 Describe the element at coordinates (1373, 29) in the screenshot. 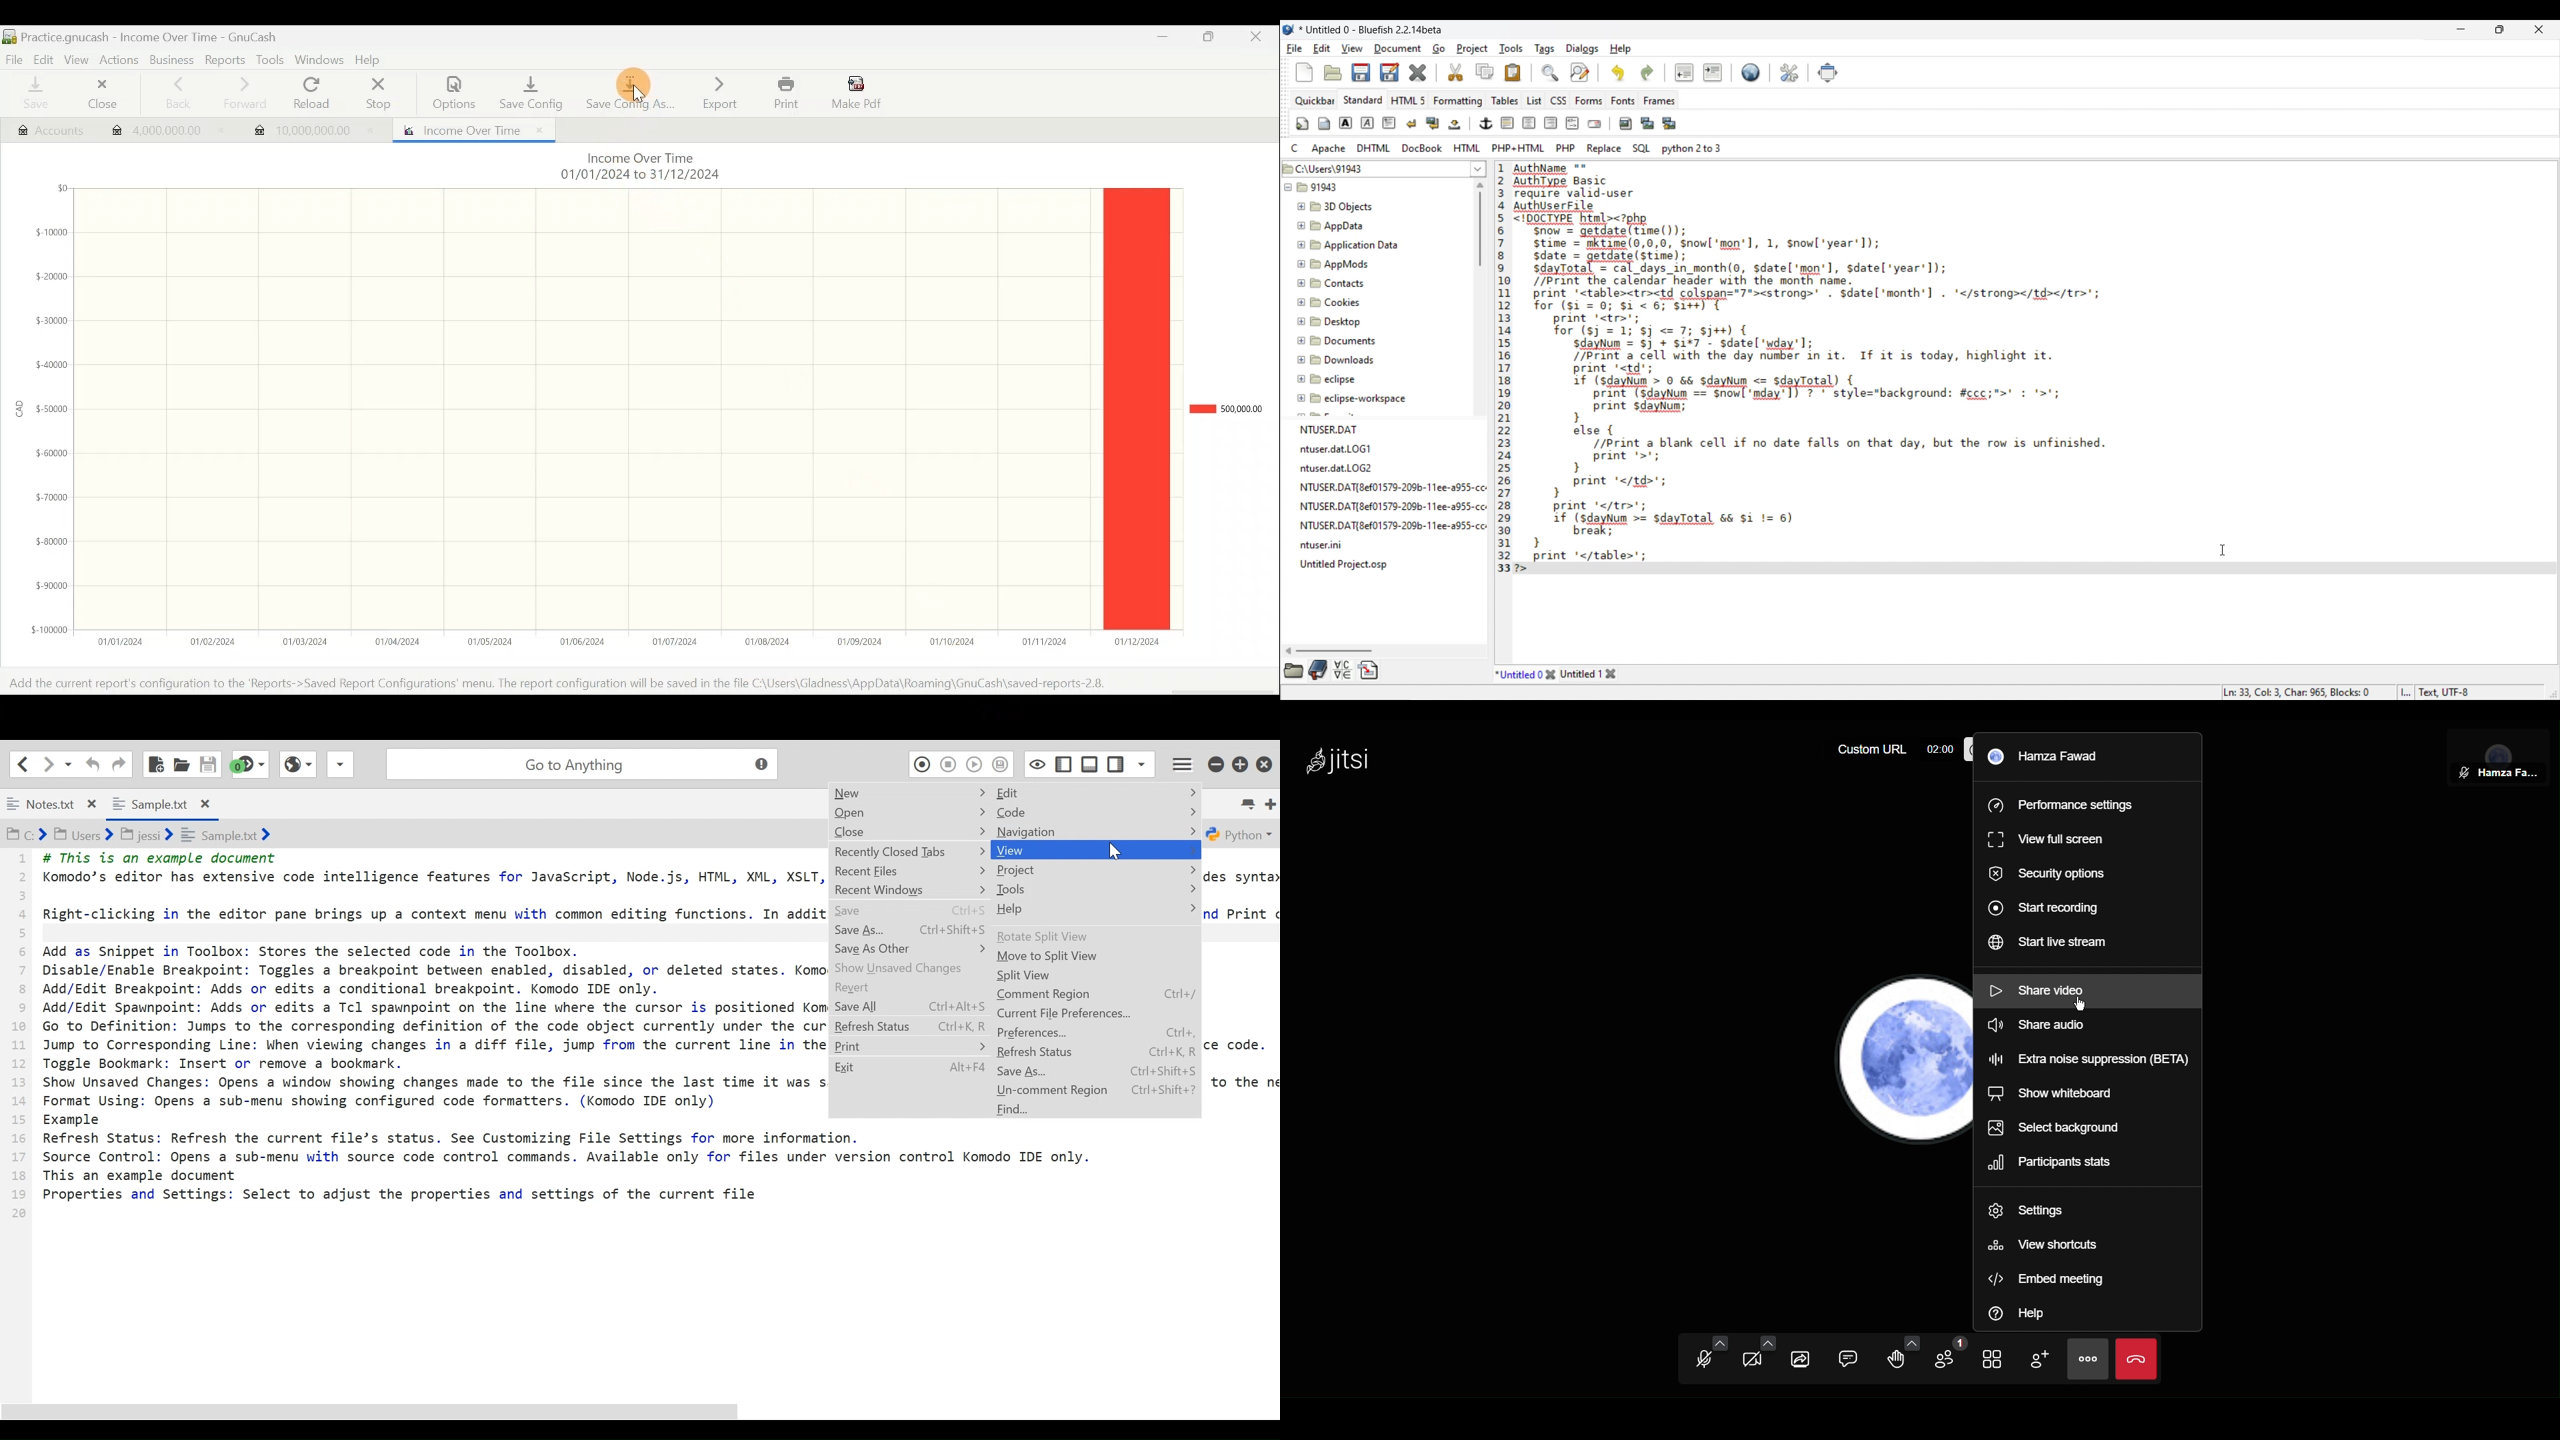

I see `Project name, software name and version` at that location.